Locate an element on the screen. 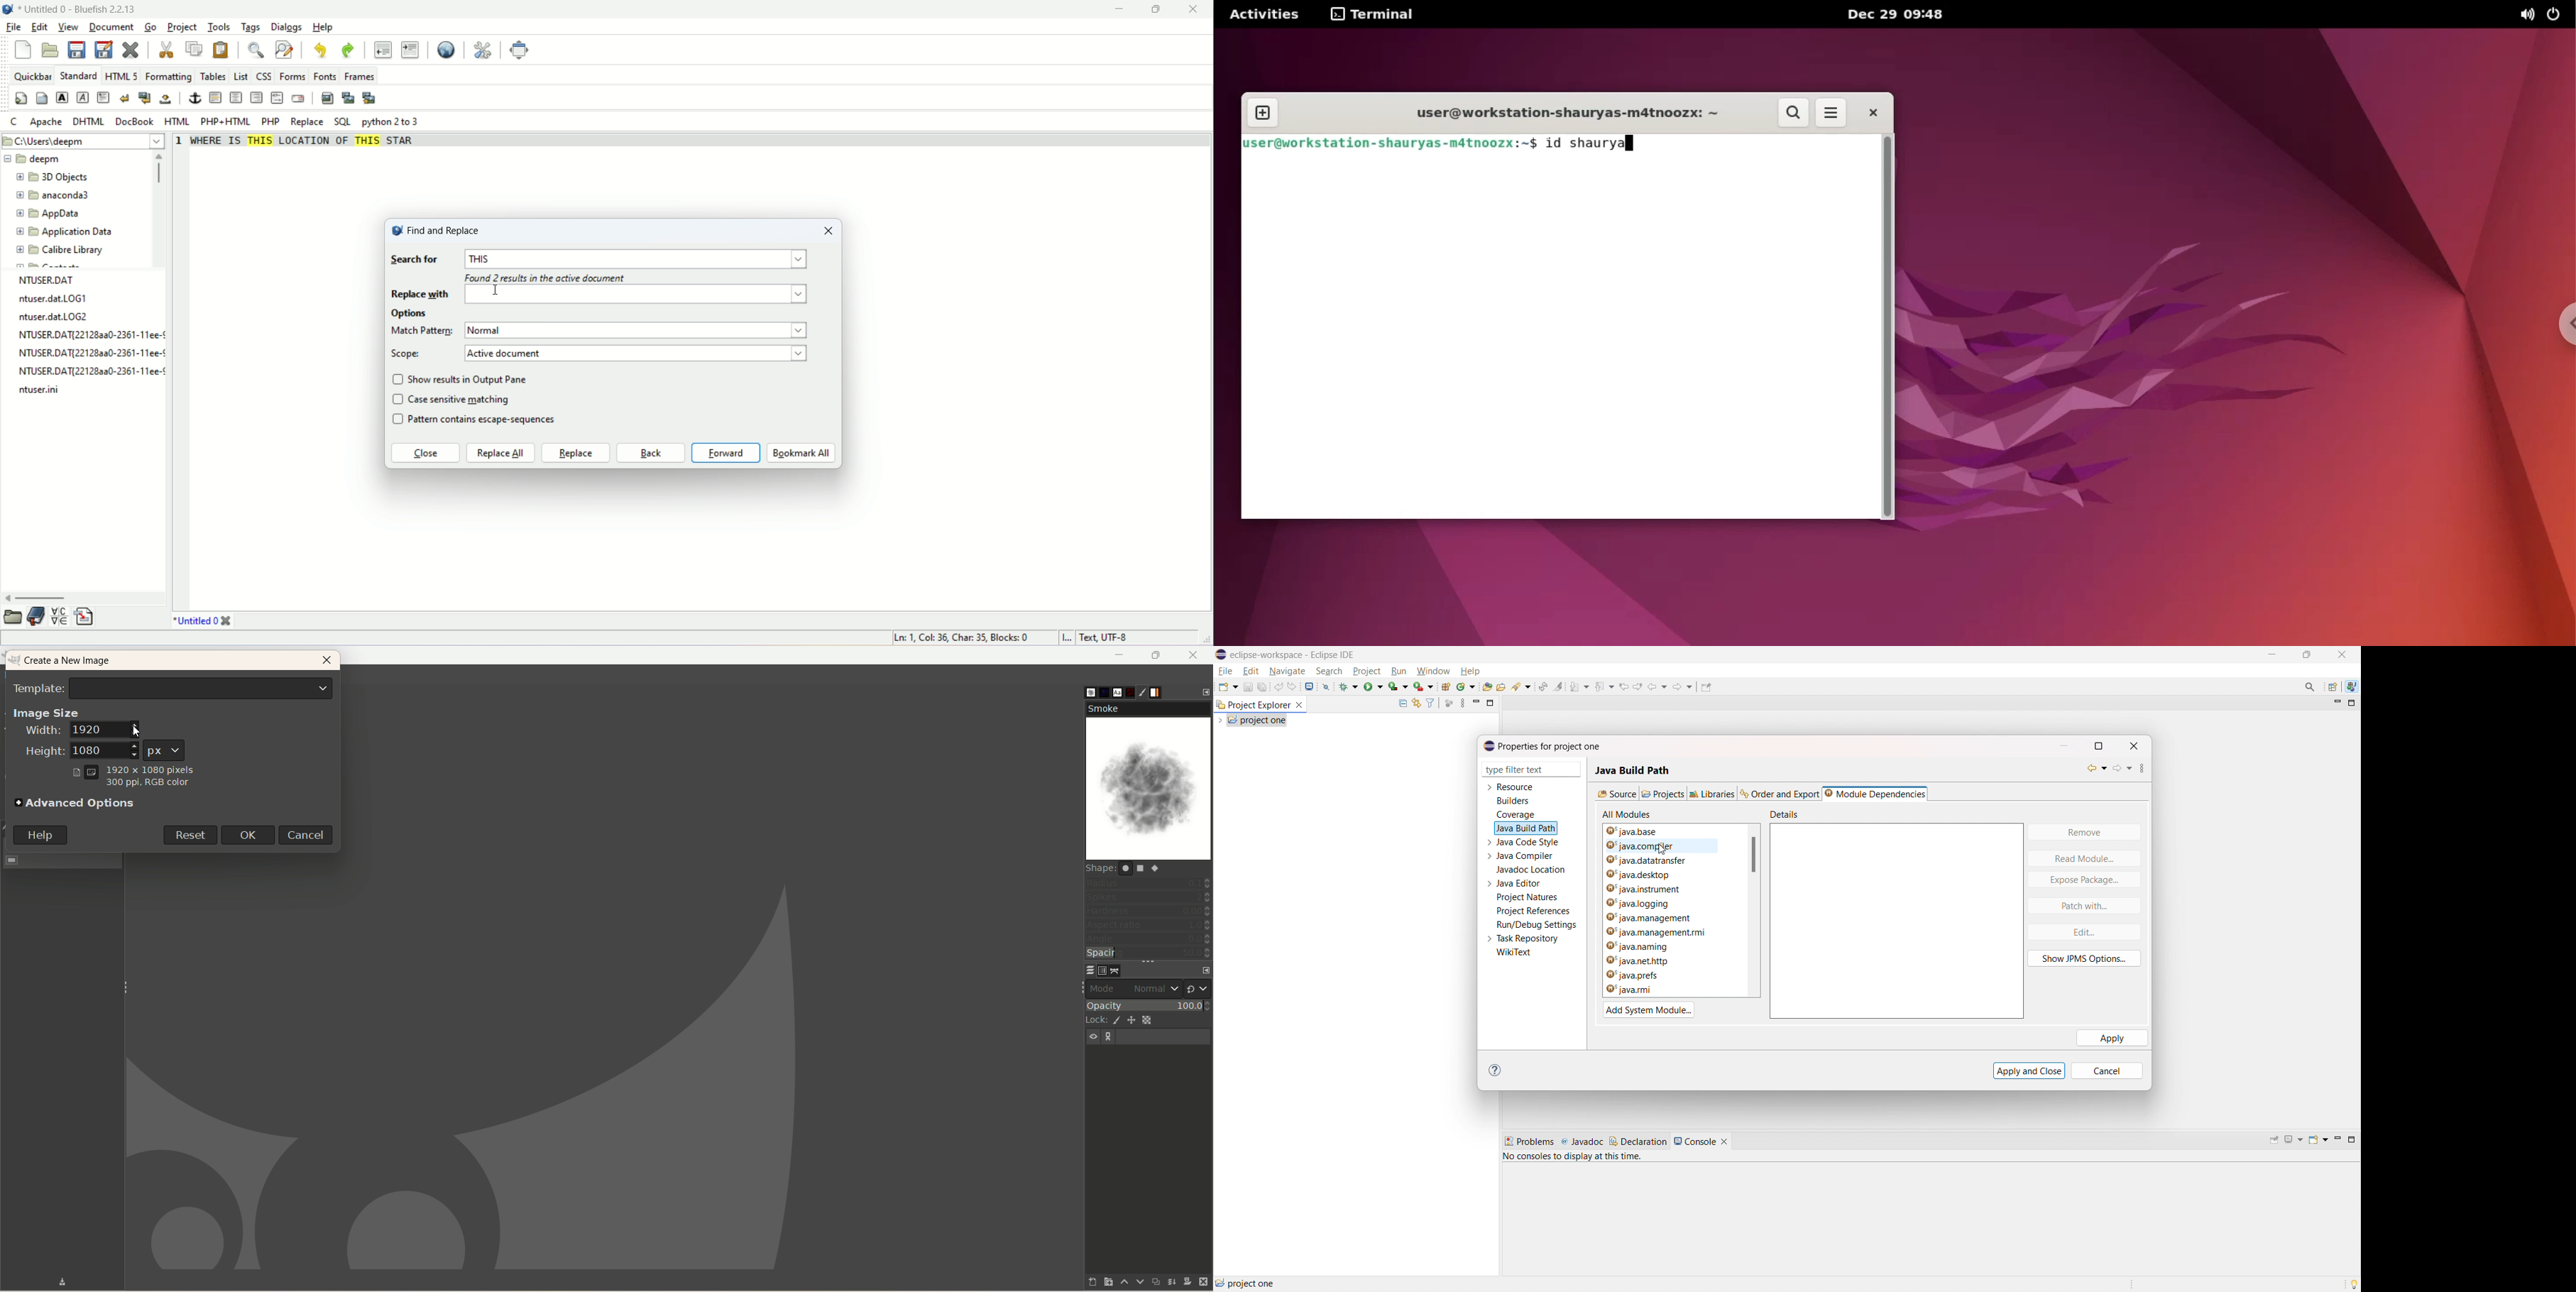  new is located at coordinates (1227, 686).